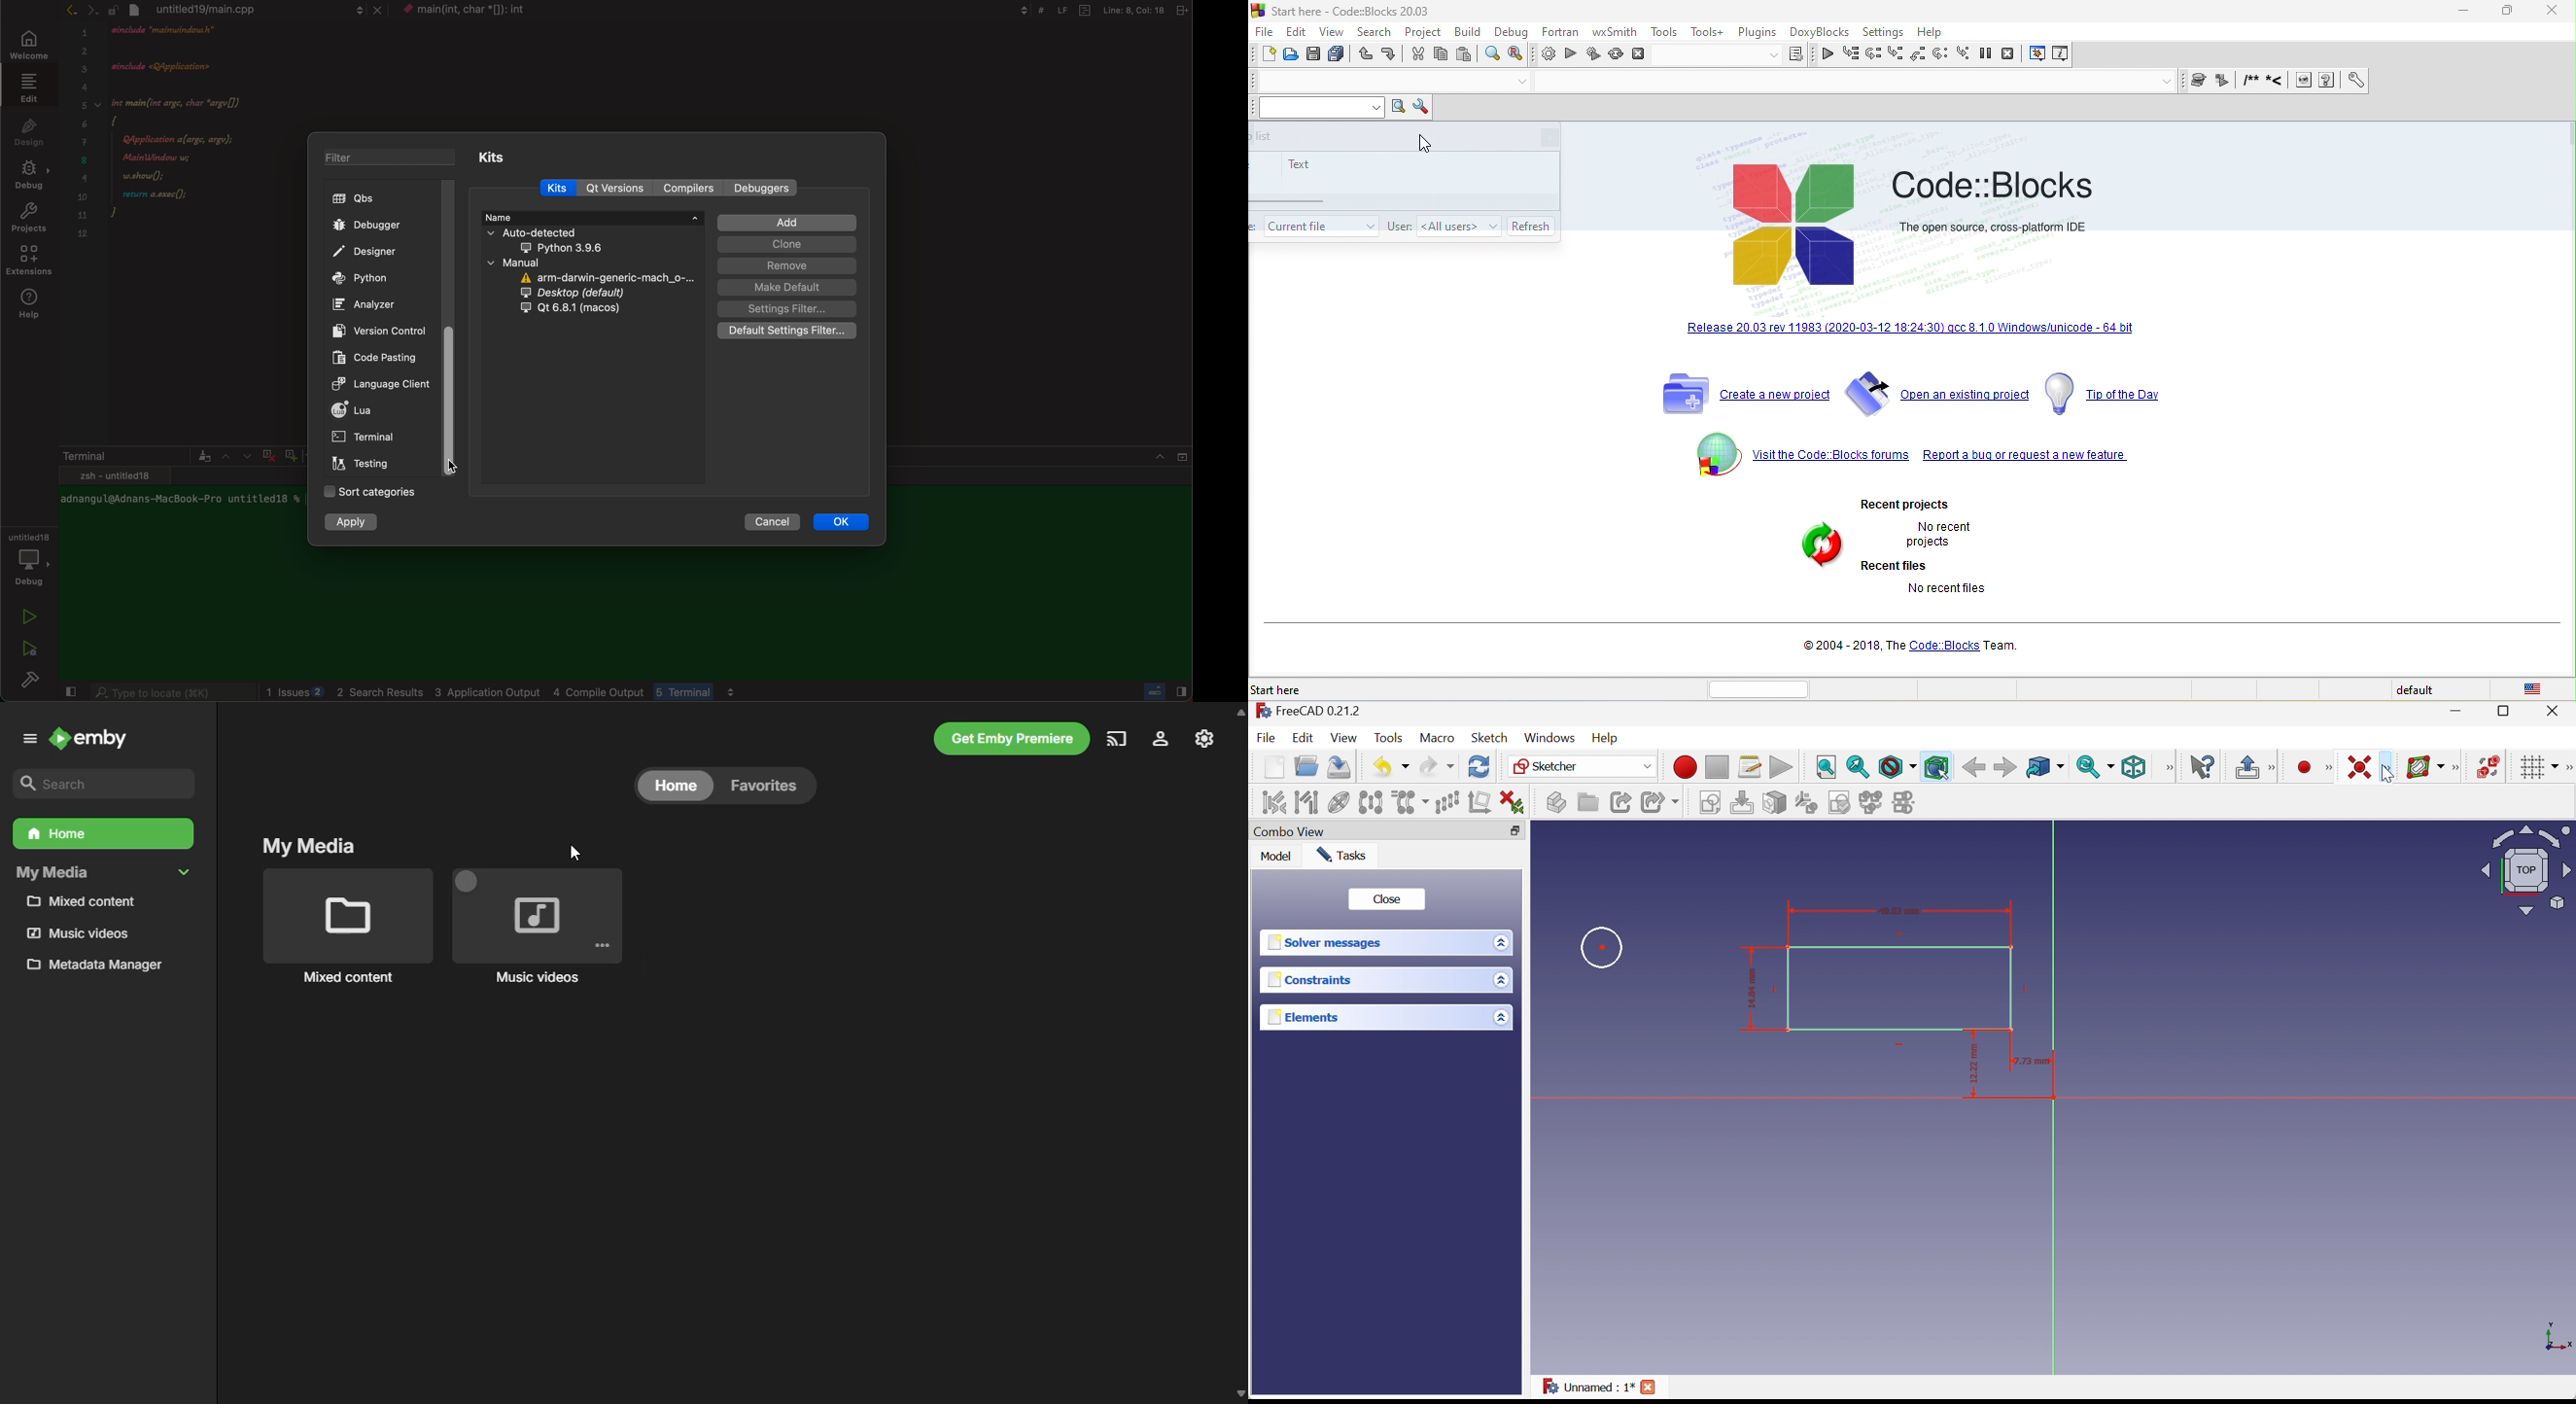 Image resolution: width=2576 pixels, height=1428 pixels. I want to click on ok, so click(841, 523).